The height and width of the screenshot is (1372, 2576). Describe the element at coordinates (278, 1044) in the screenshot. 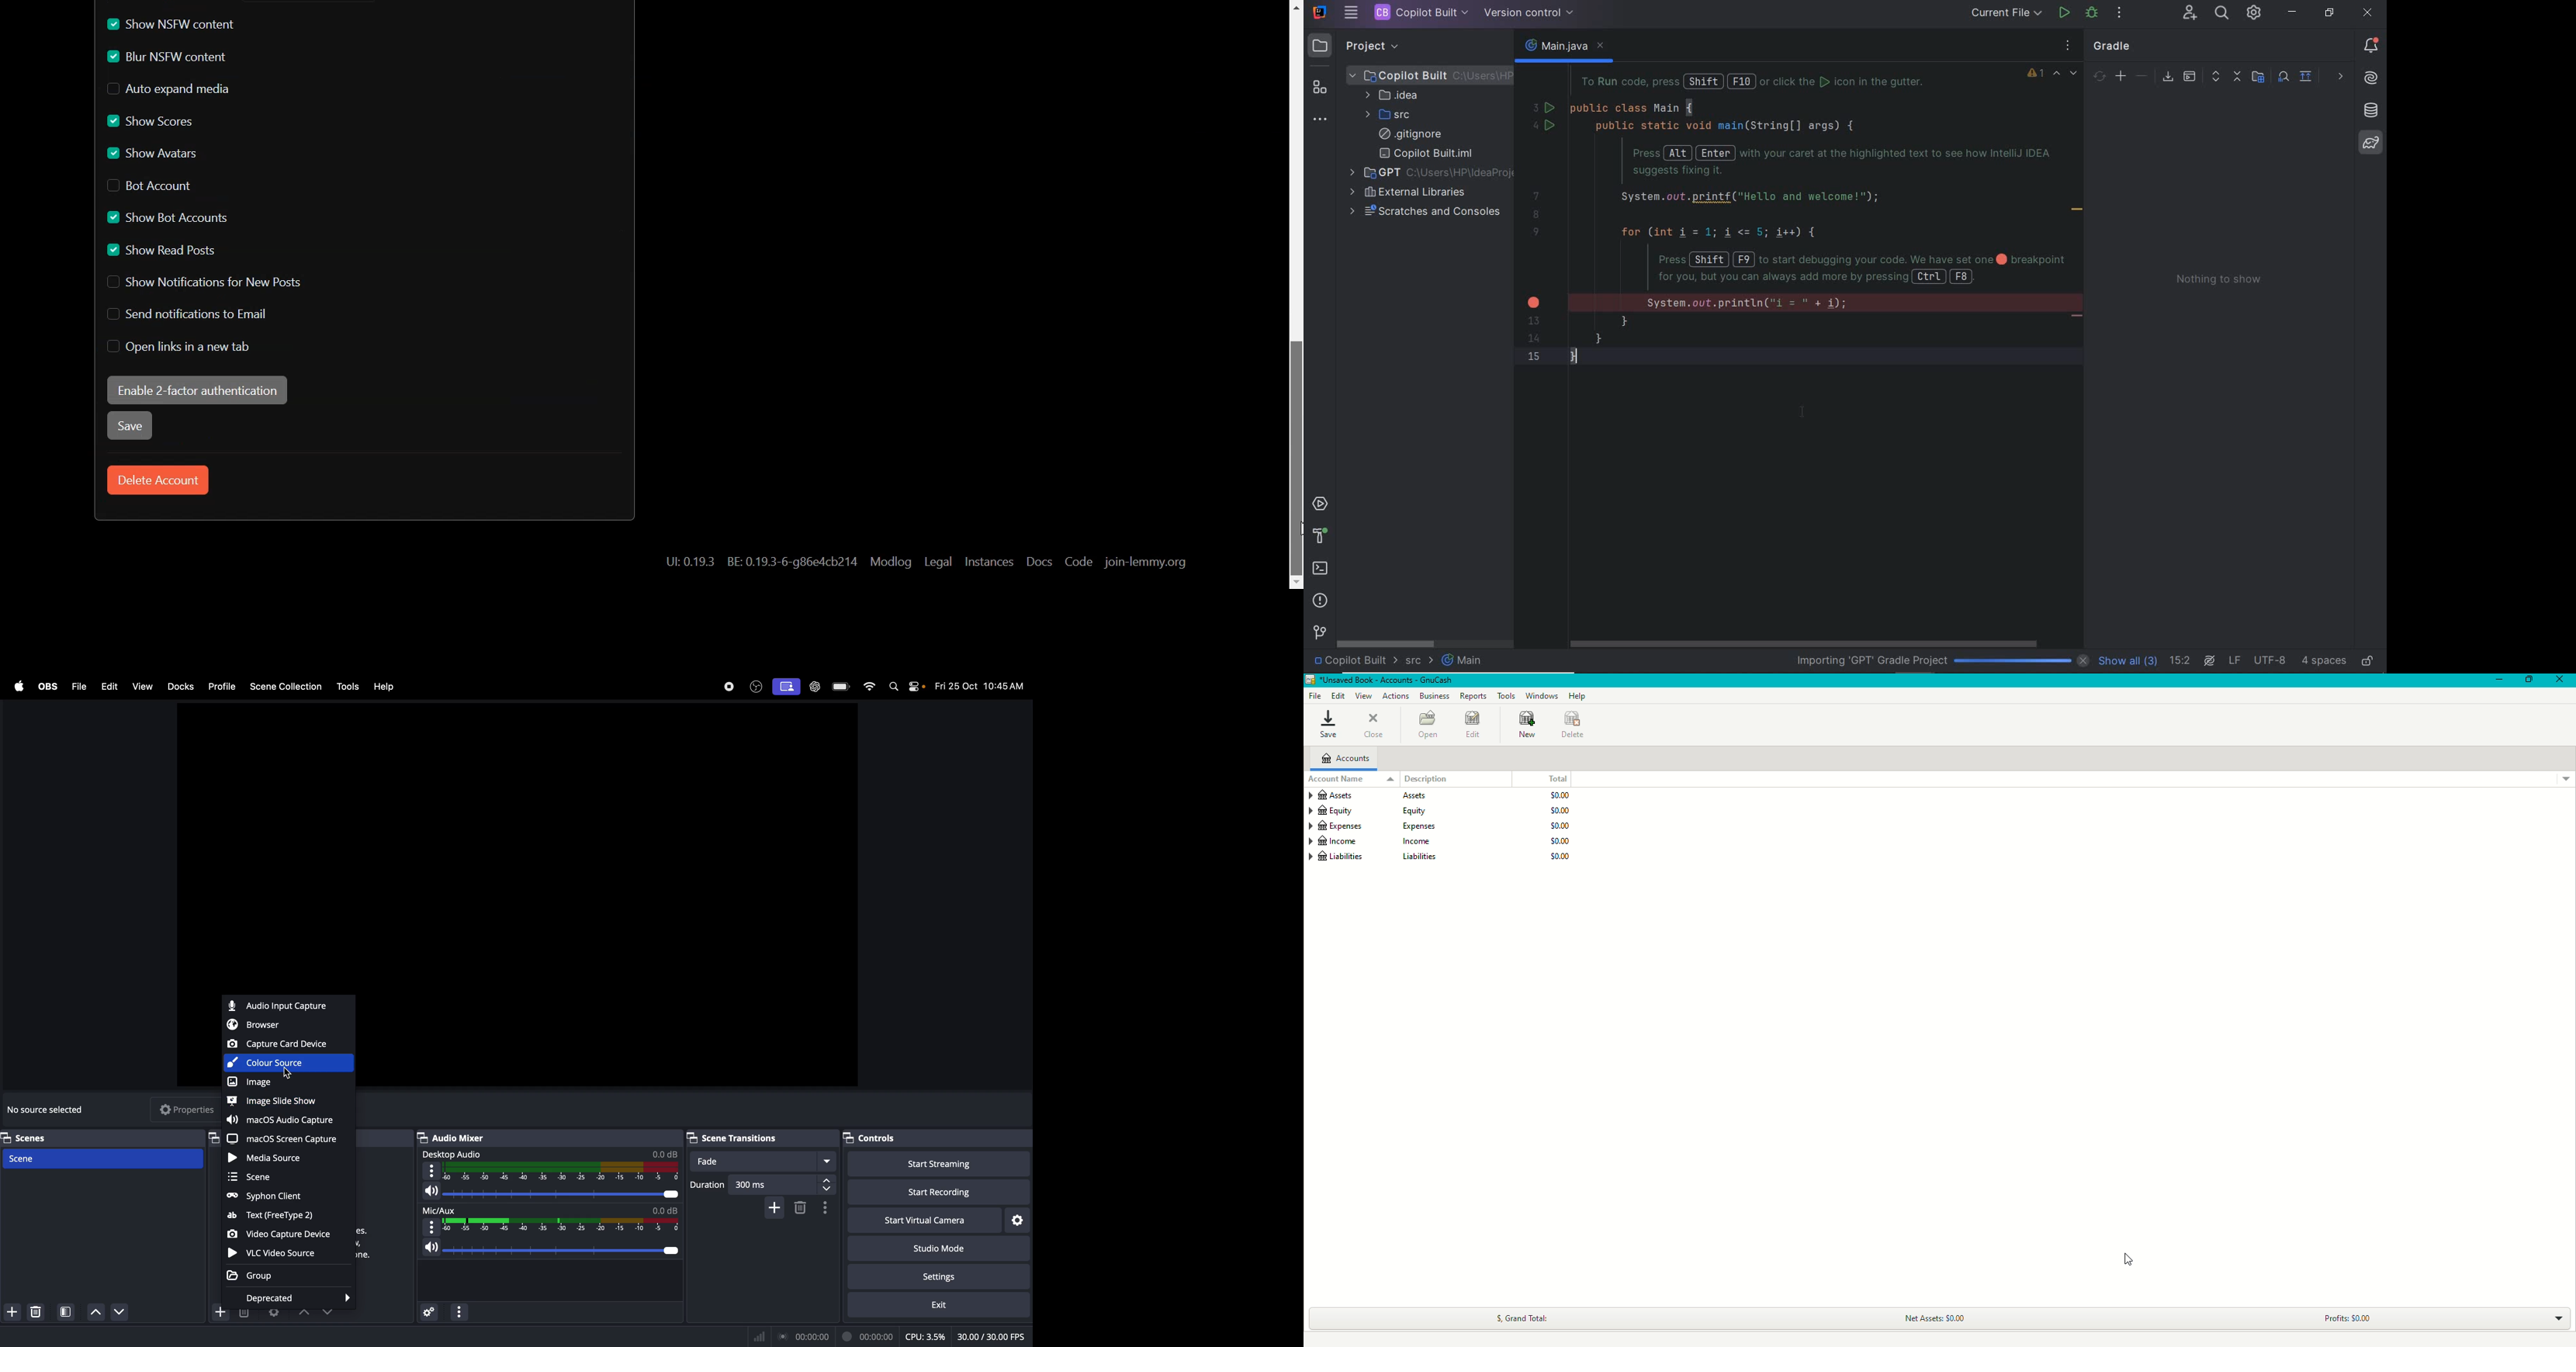

I see `Capture card device` at that location.